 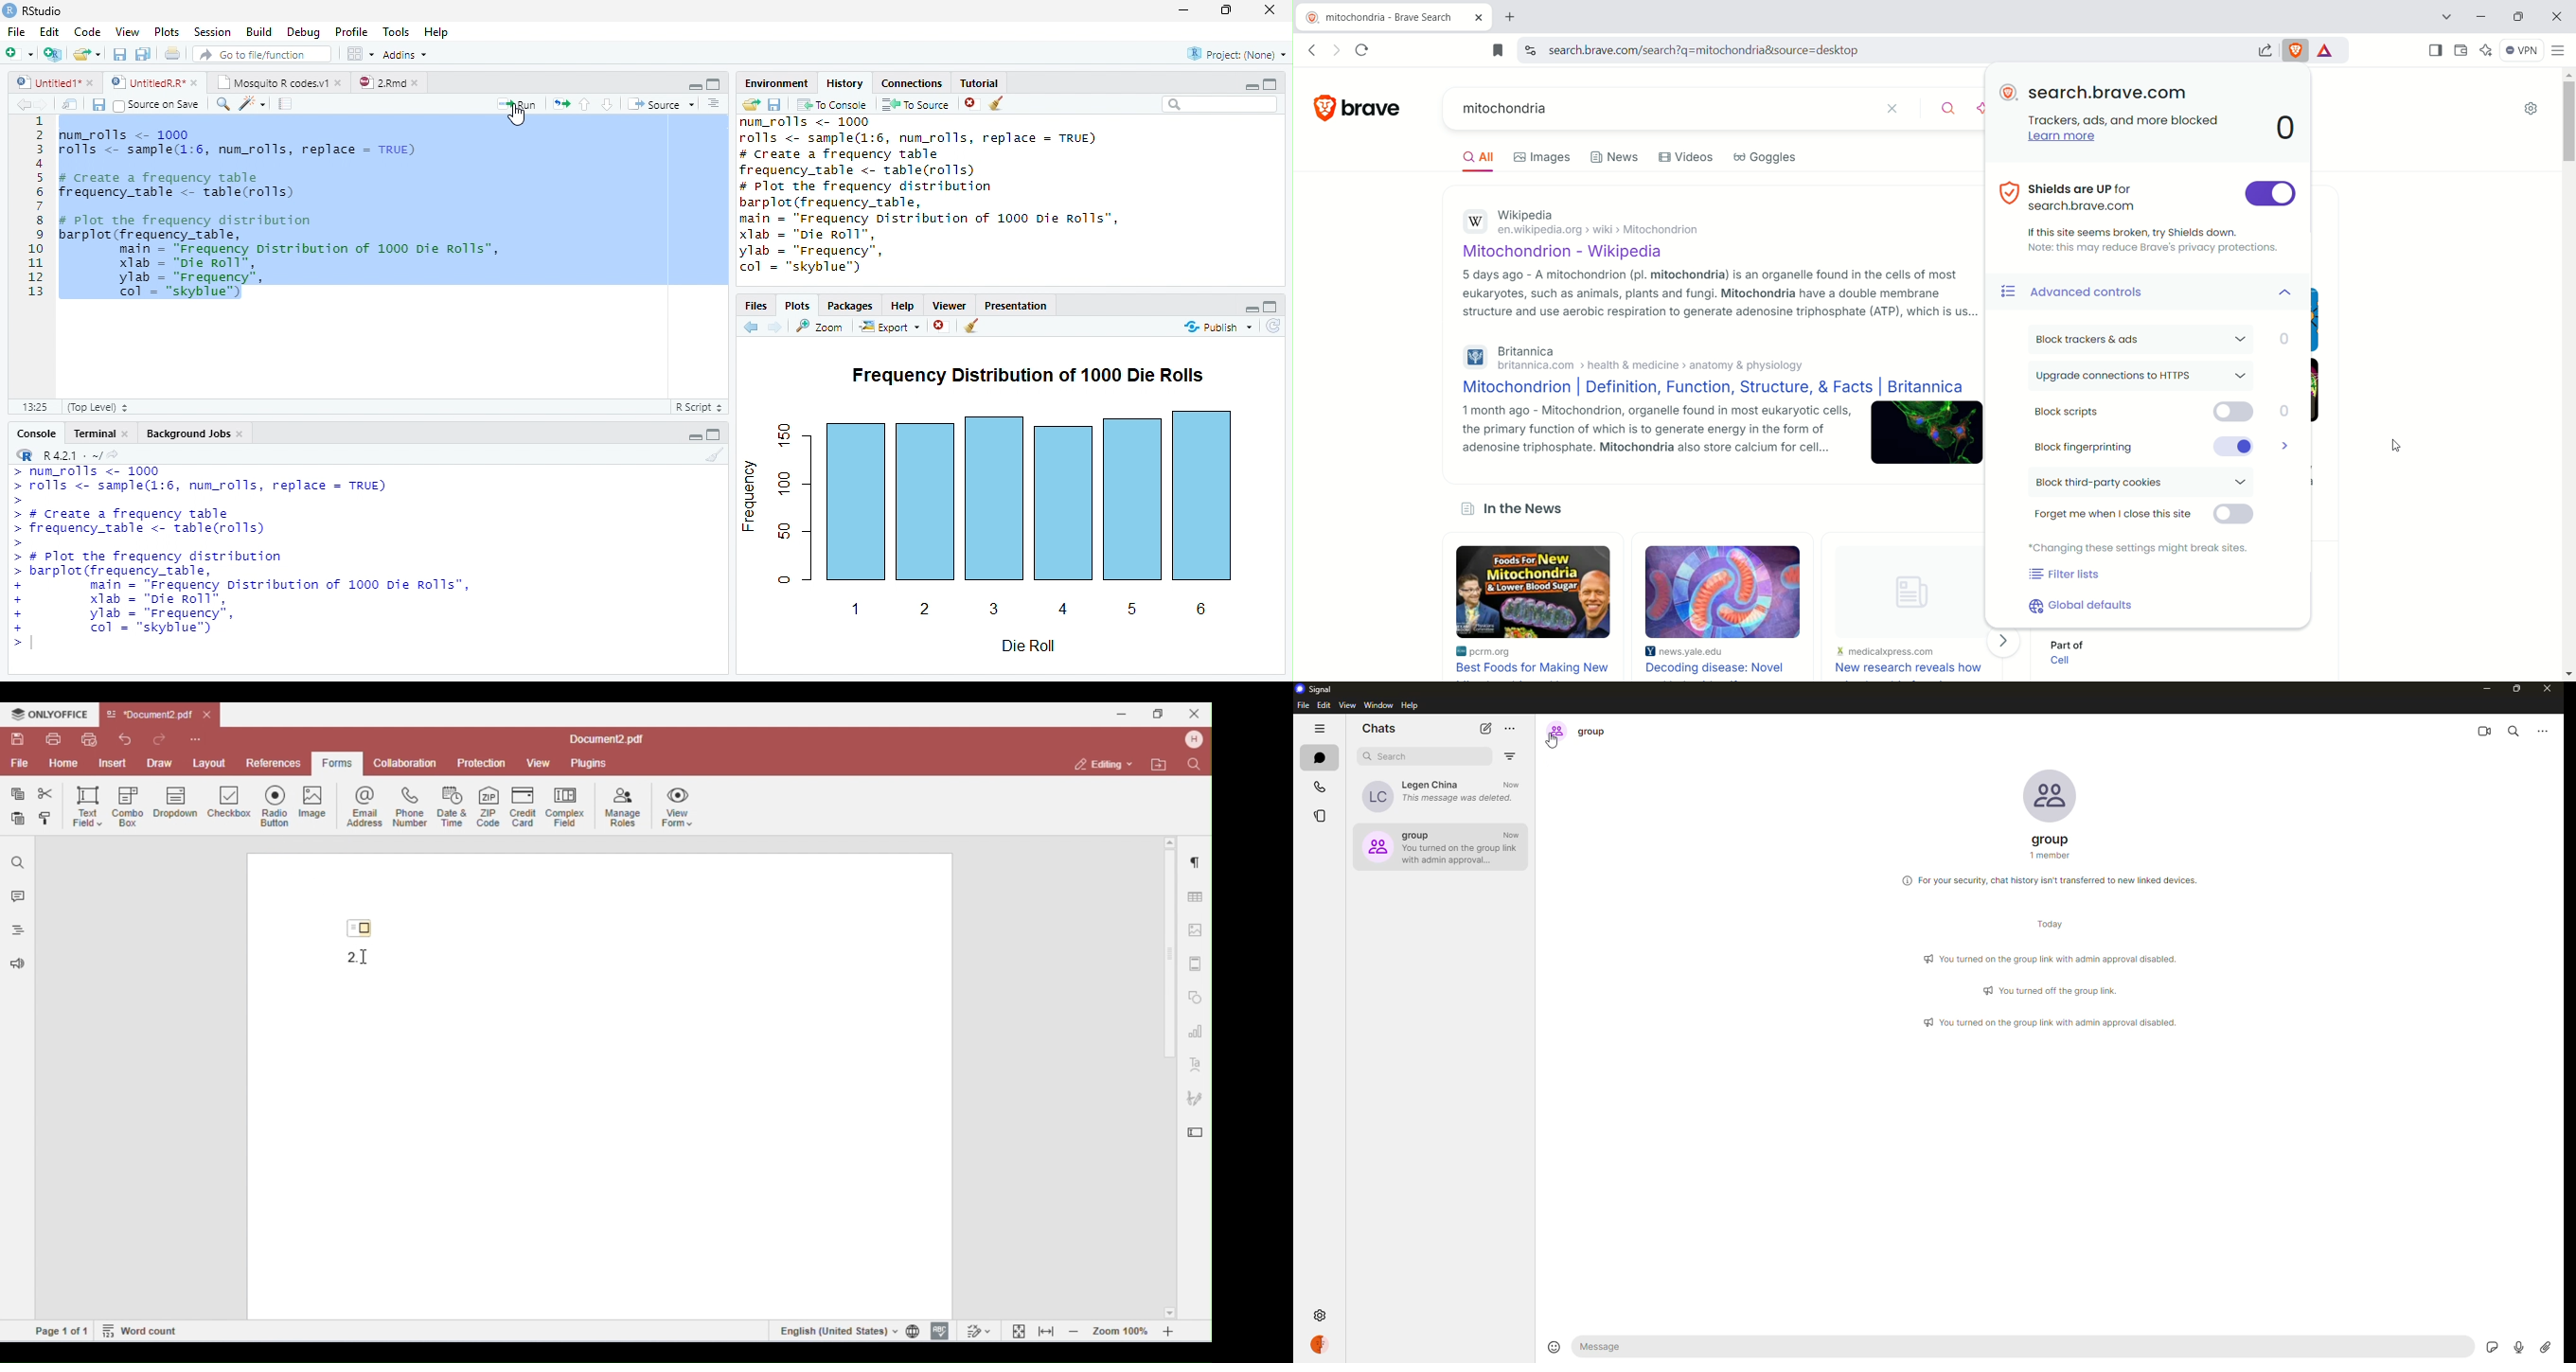 What do you see at coordinates (750, 499) in the screenshot?
I see `Frequency` at bounding box center [750, 499].